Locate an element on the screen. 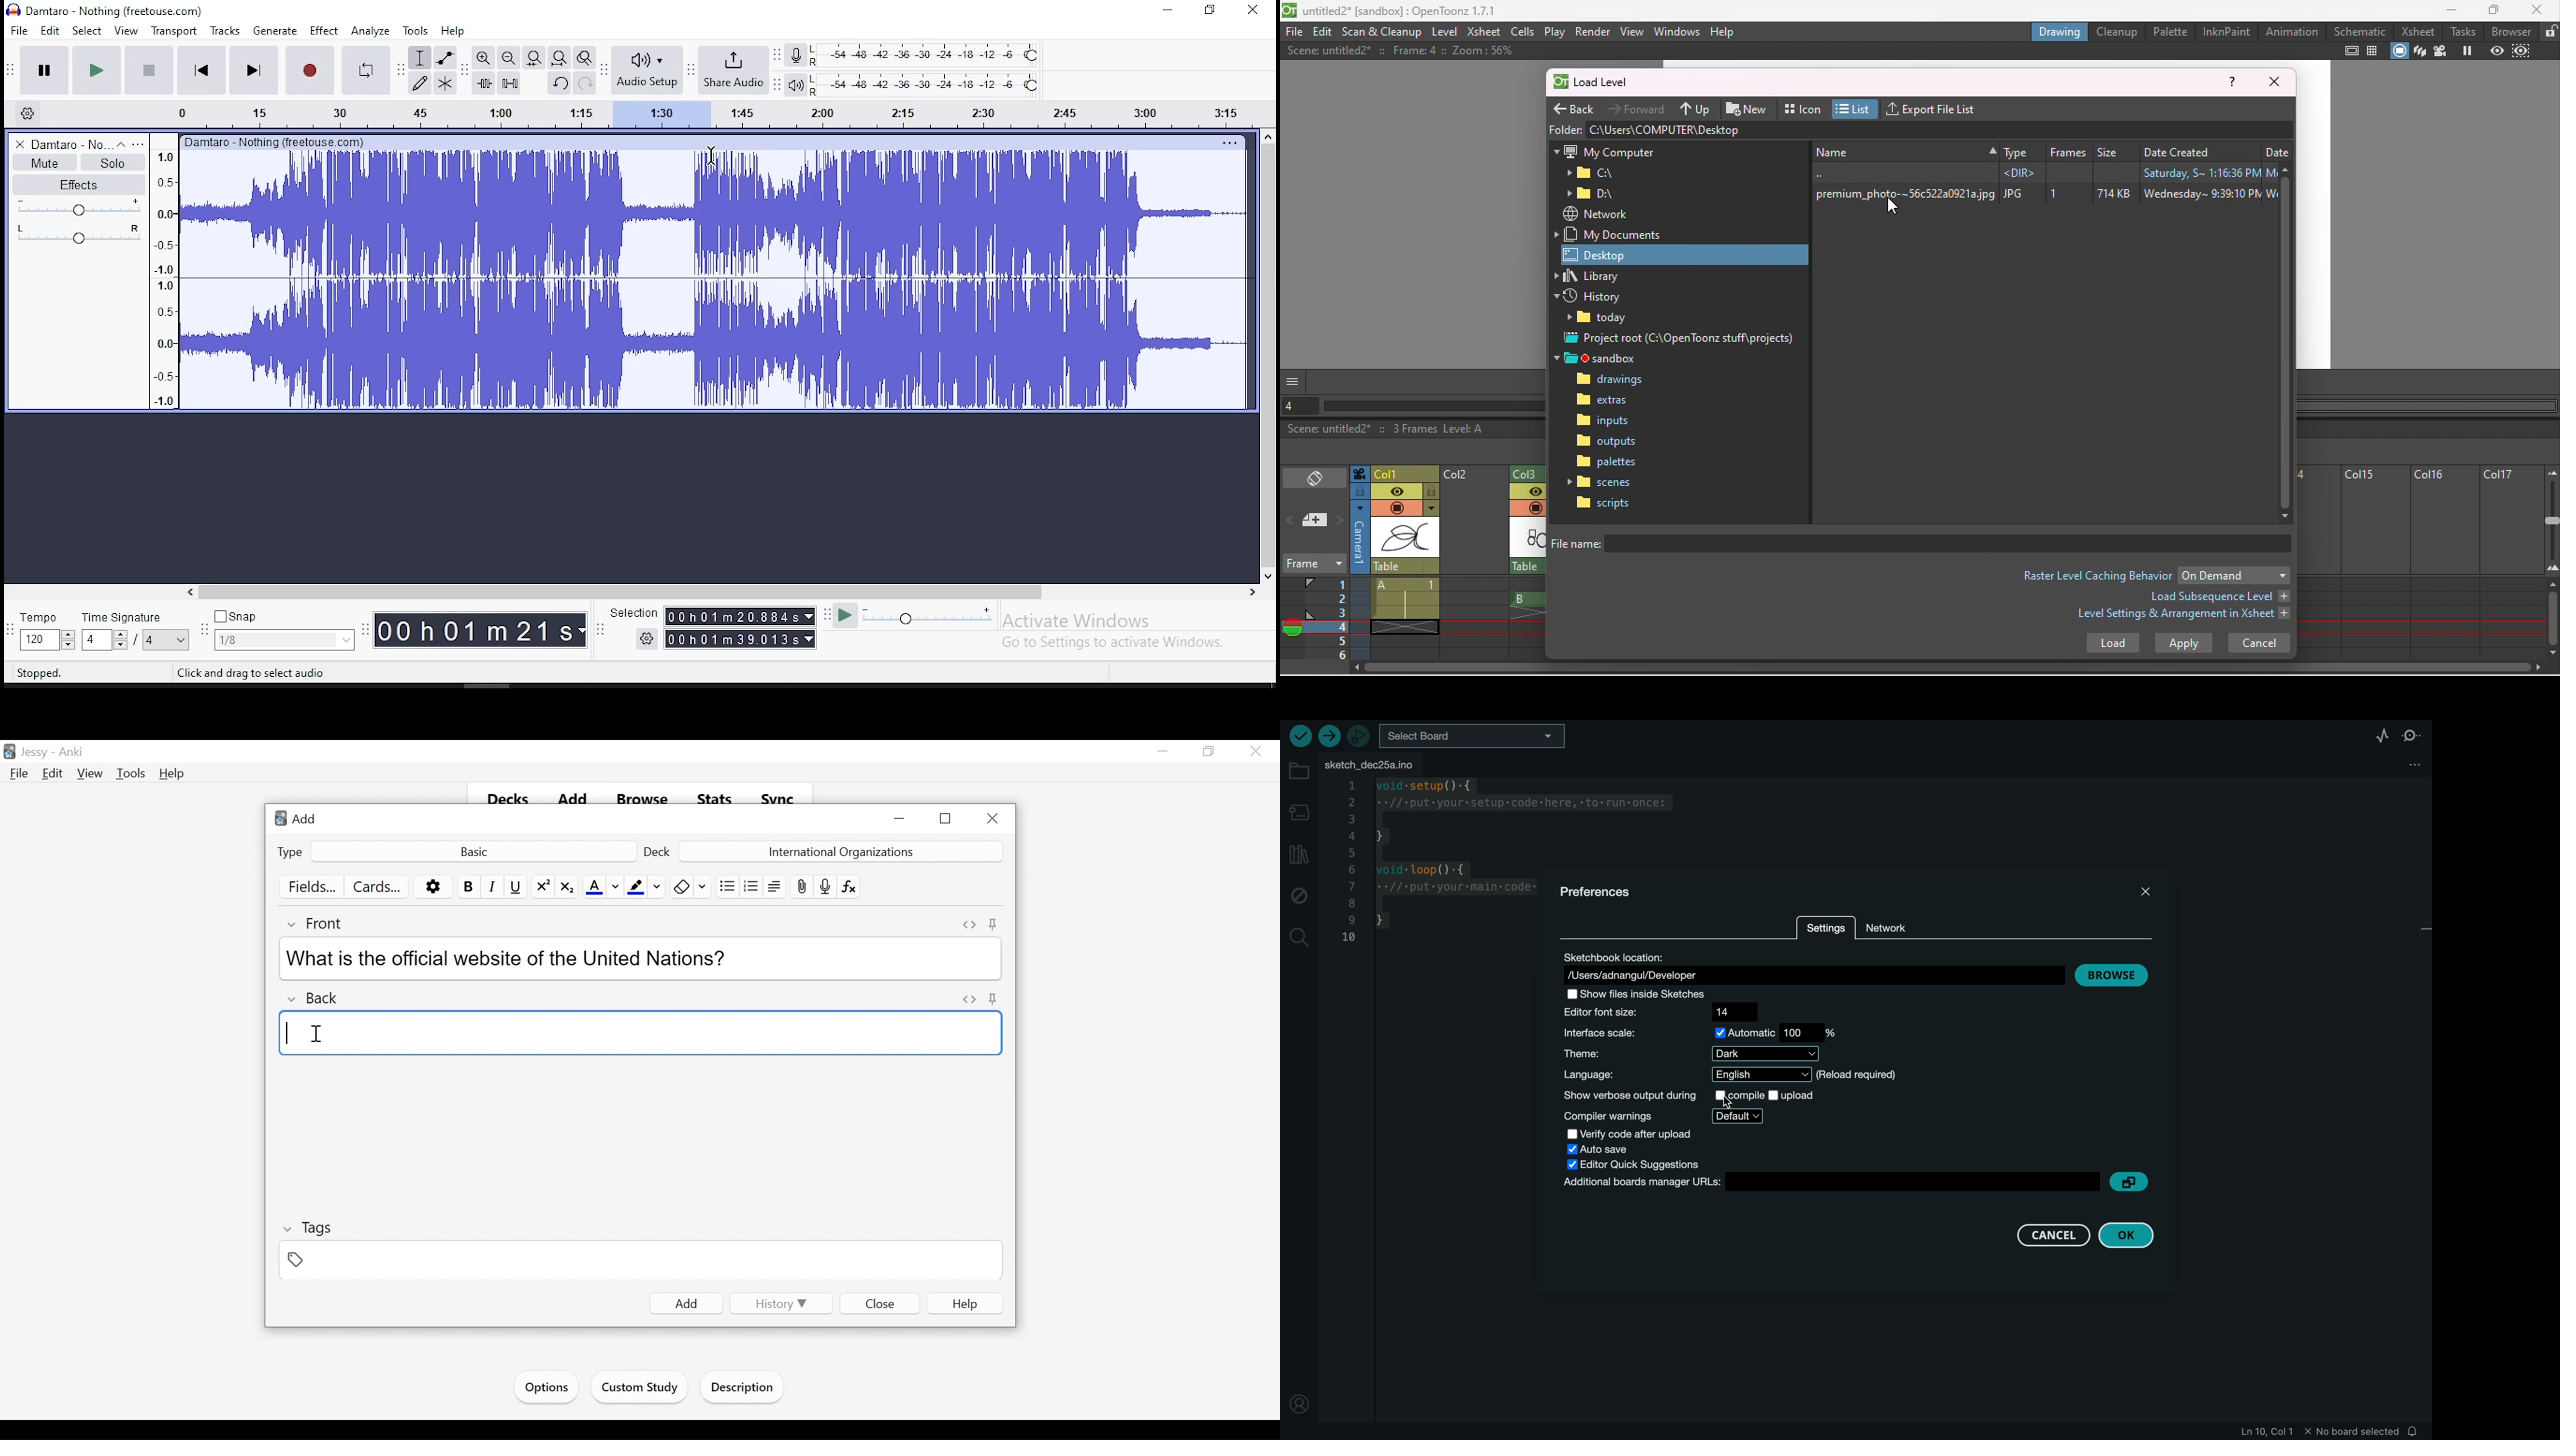  List is located at coordinates (1856, 109).